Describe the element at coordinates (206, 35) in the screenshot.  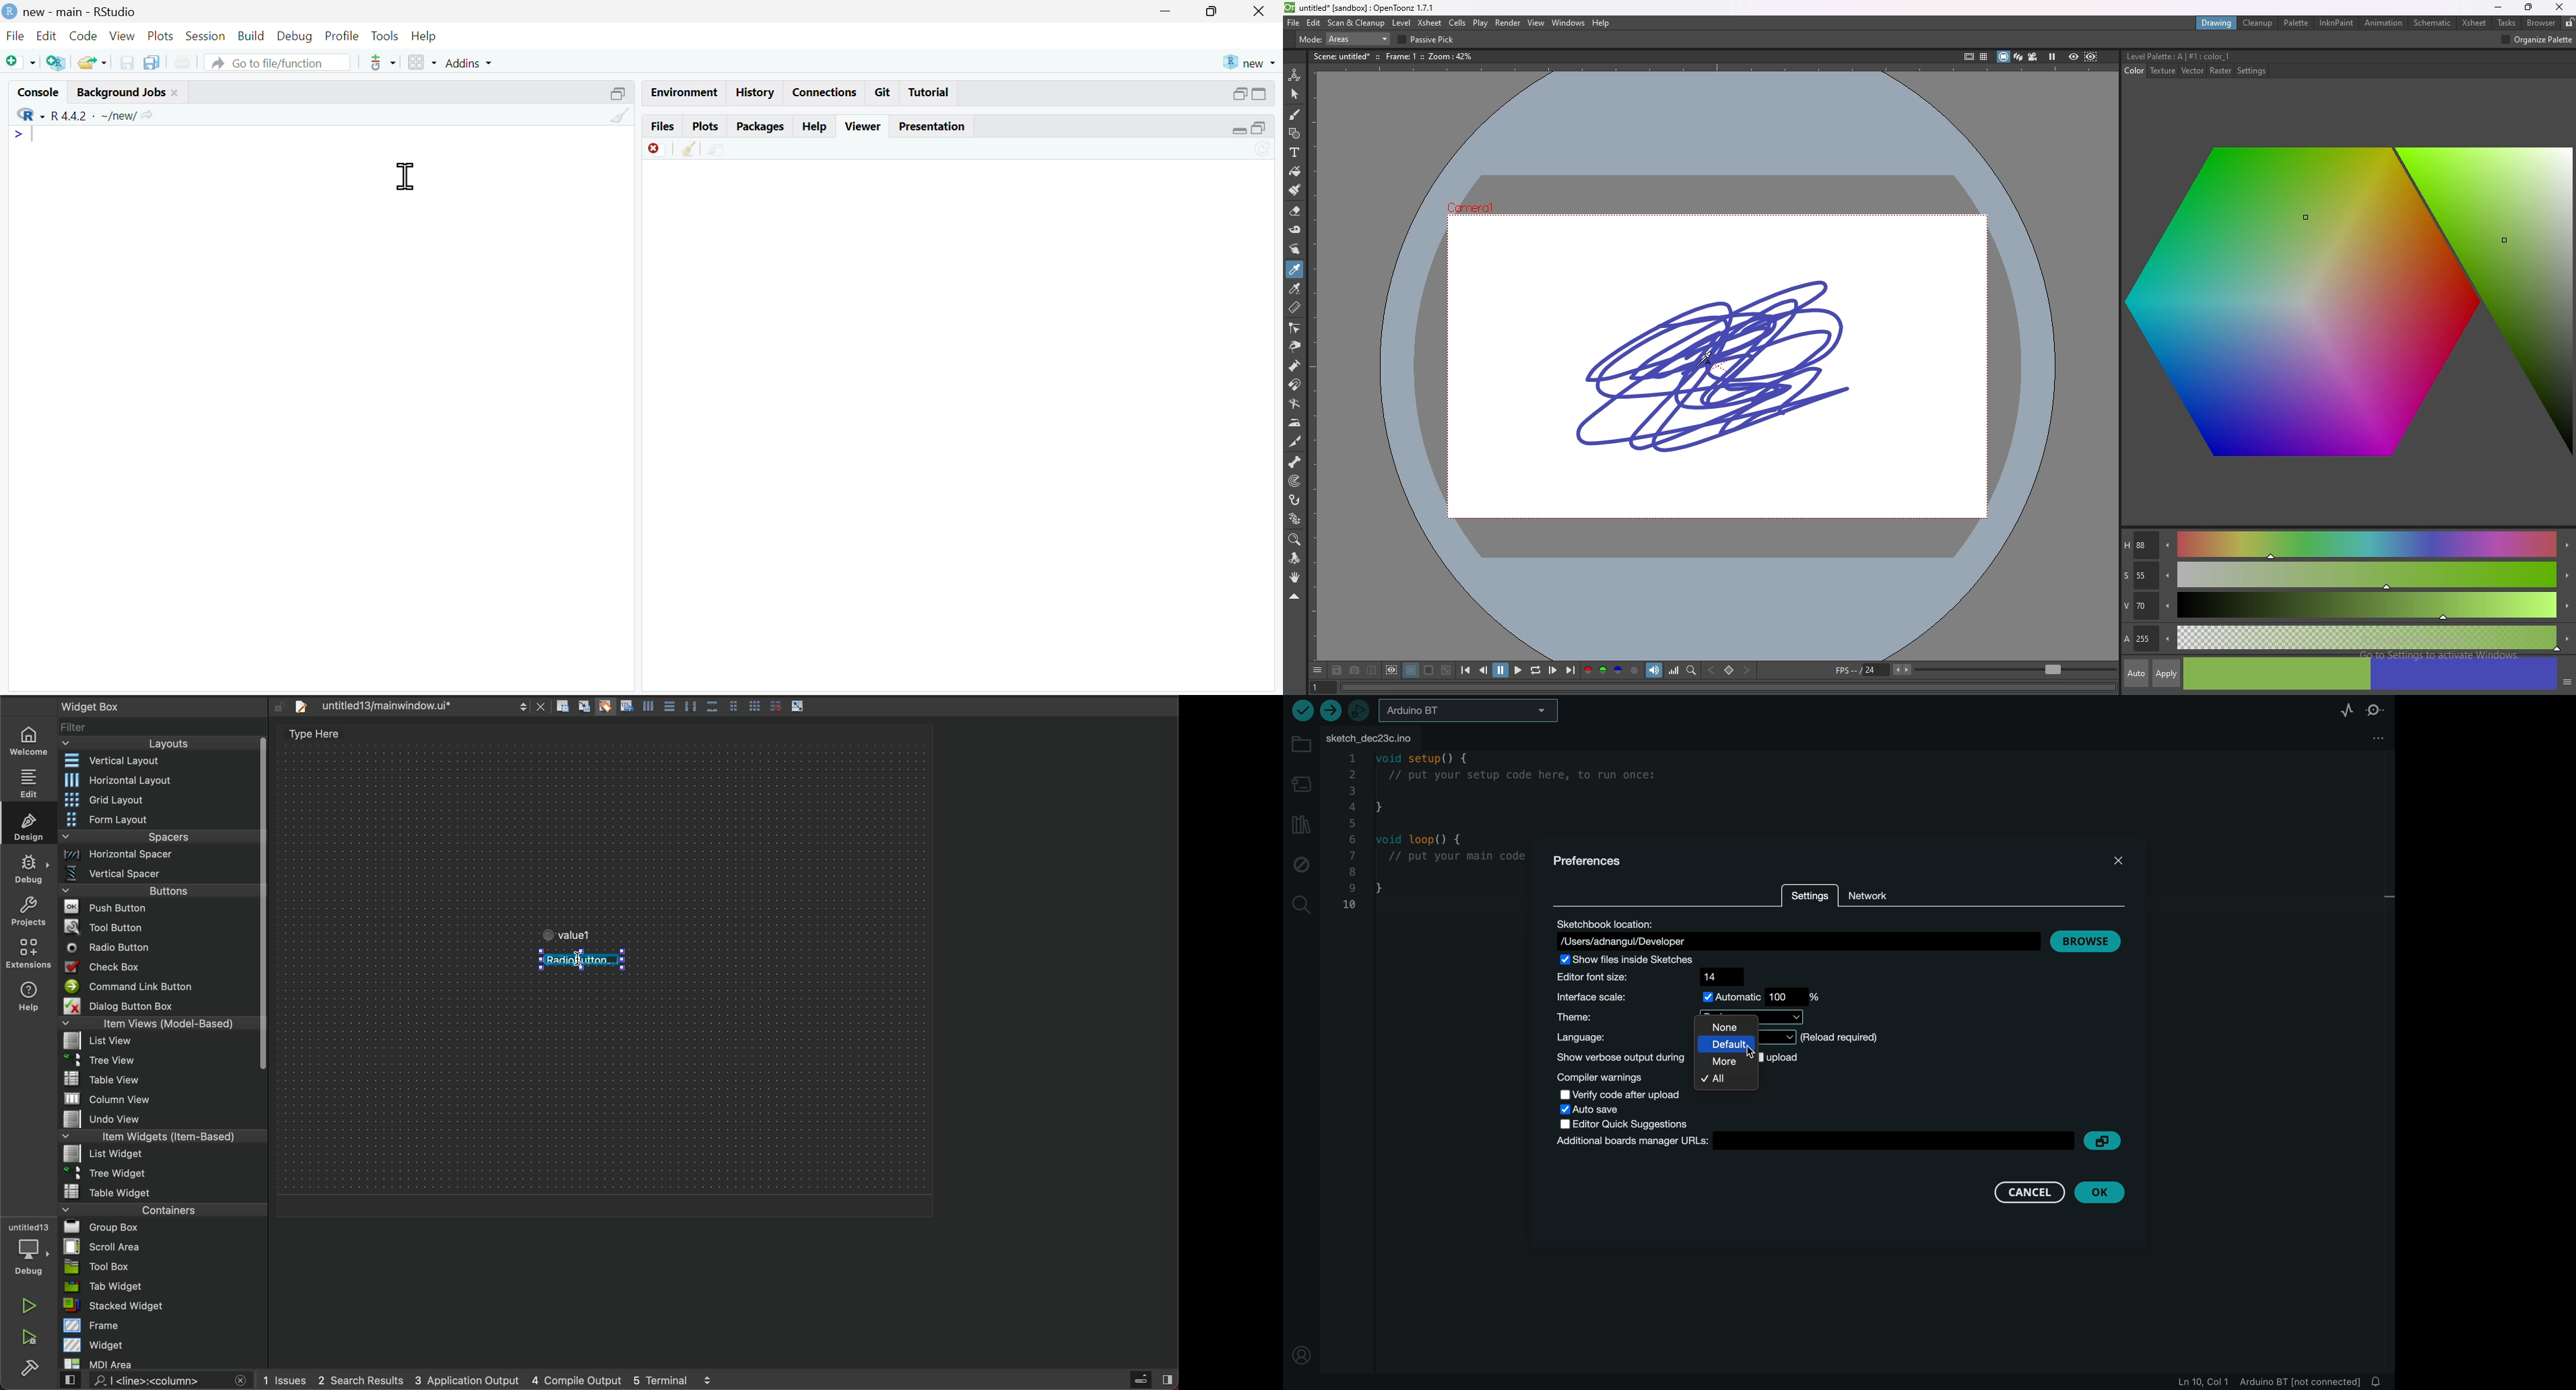
I see `session` at that location.